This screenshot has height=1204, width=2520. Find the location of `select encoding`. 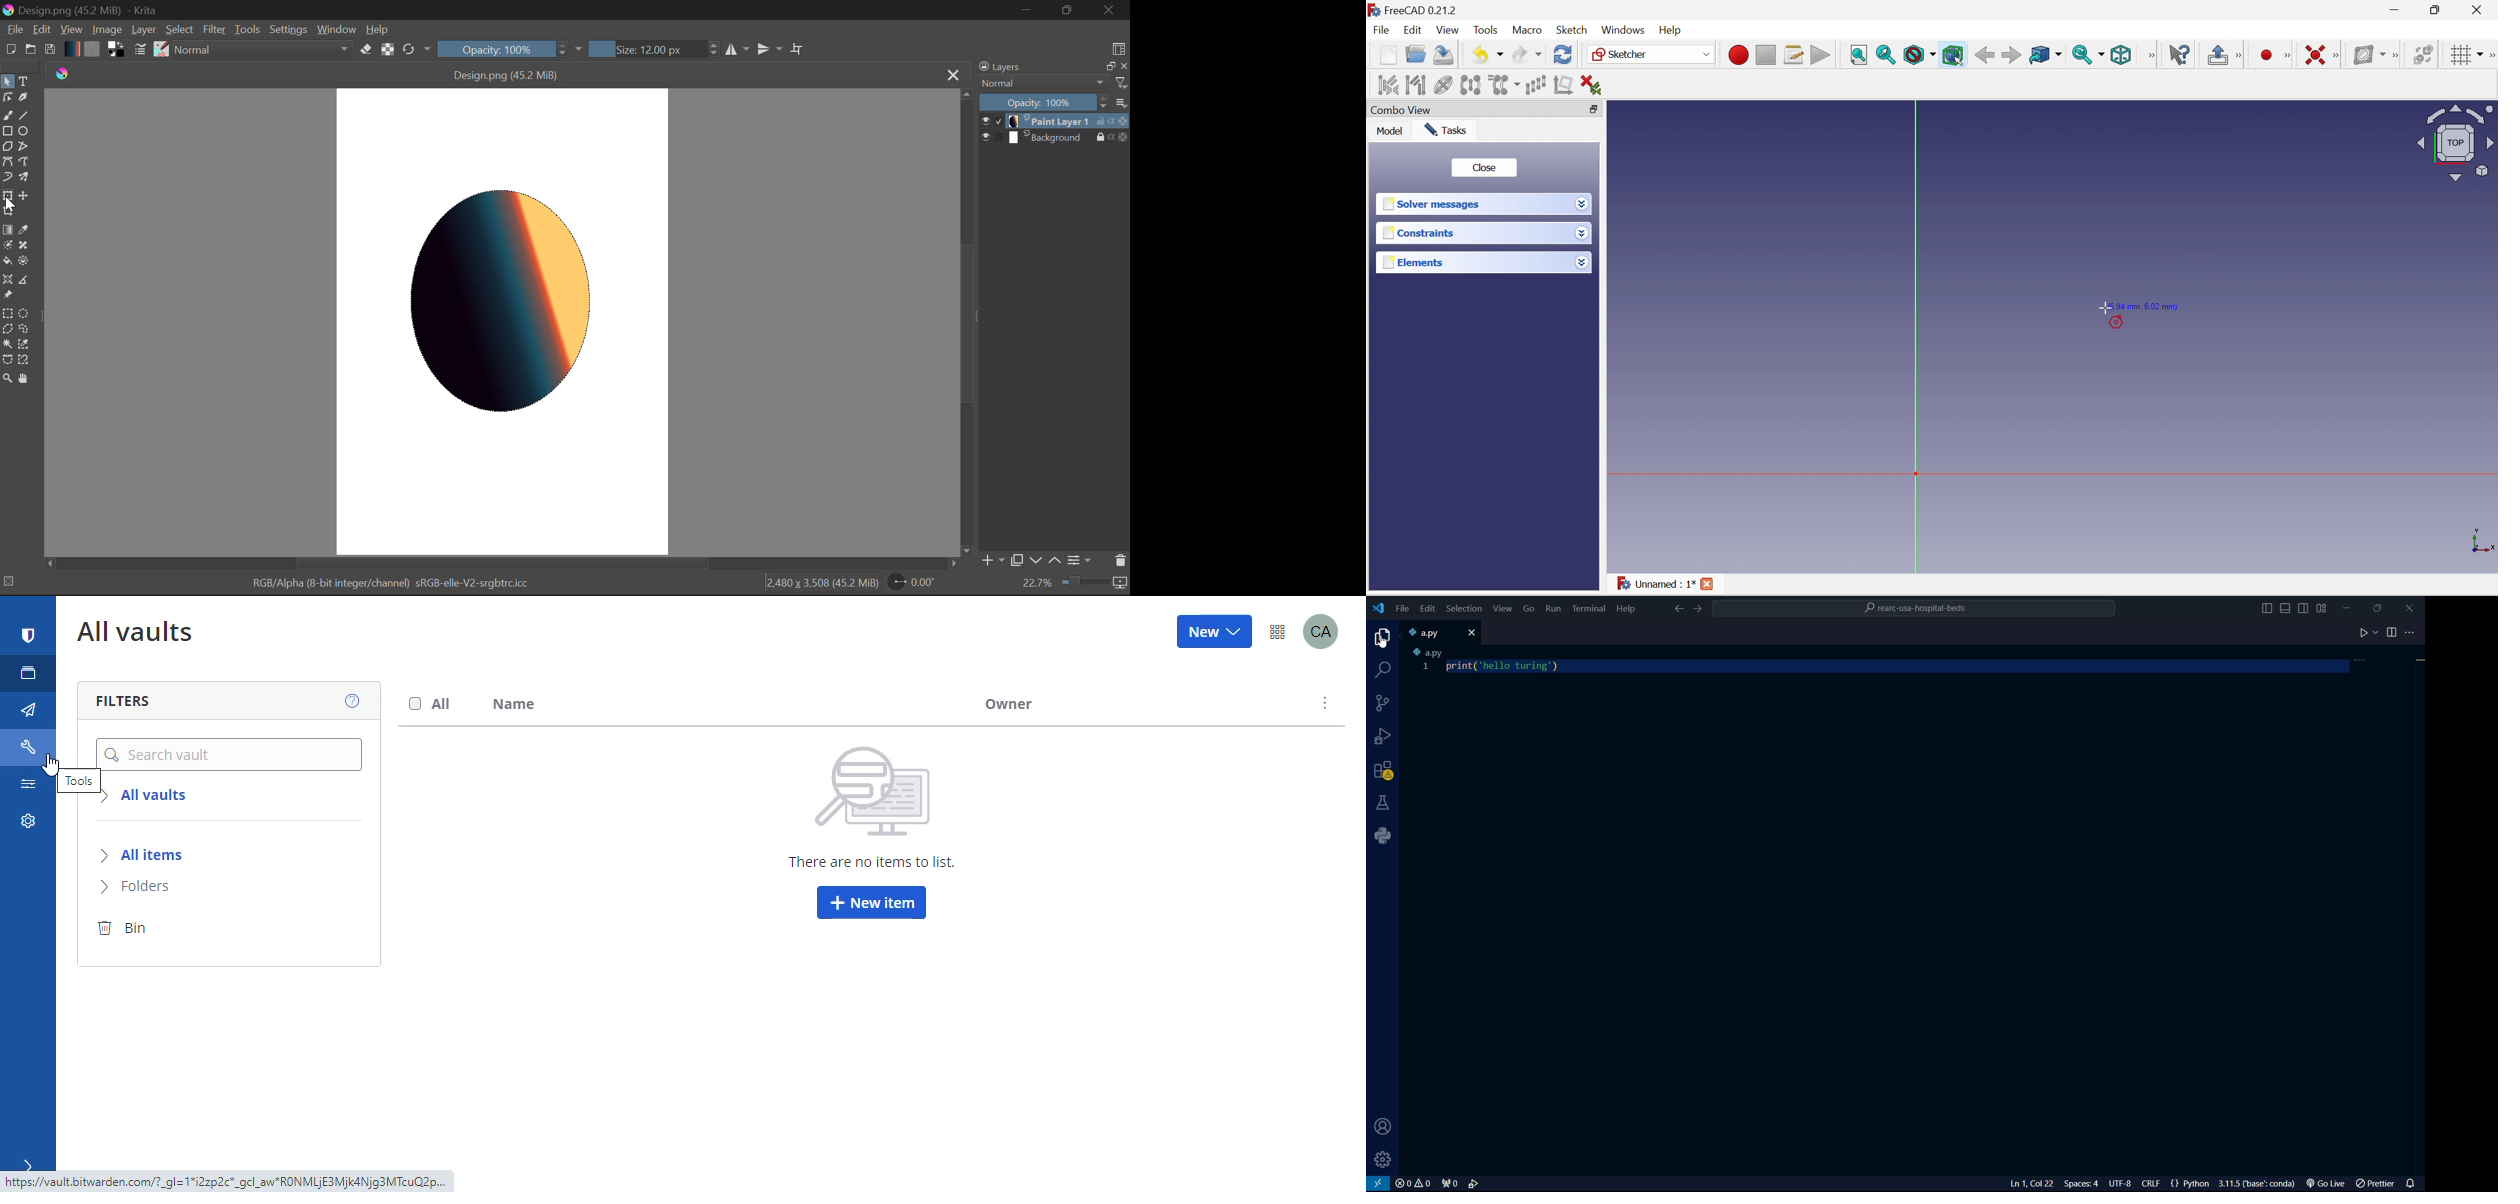

select encoding is located at coordinates (2119, 1184).